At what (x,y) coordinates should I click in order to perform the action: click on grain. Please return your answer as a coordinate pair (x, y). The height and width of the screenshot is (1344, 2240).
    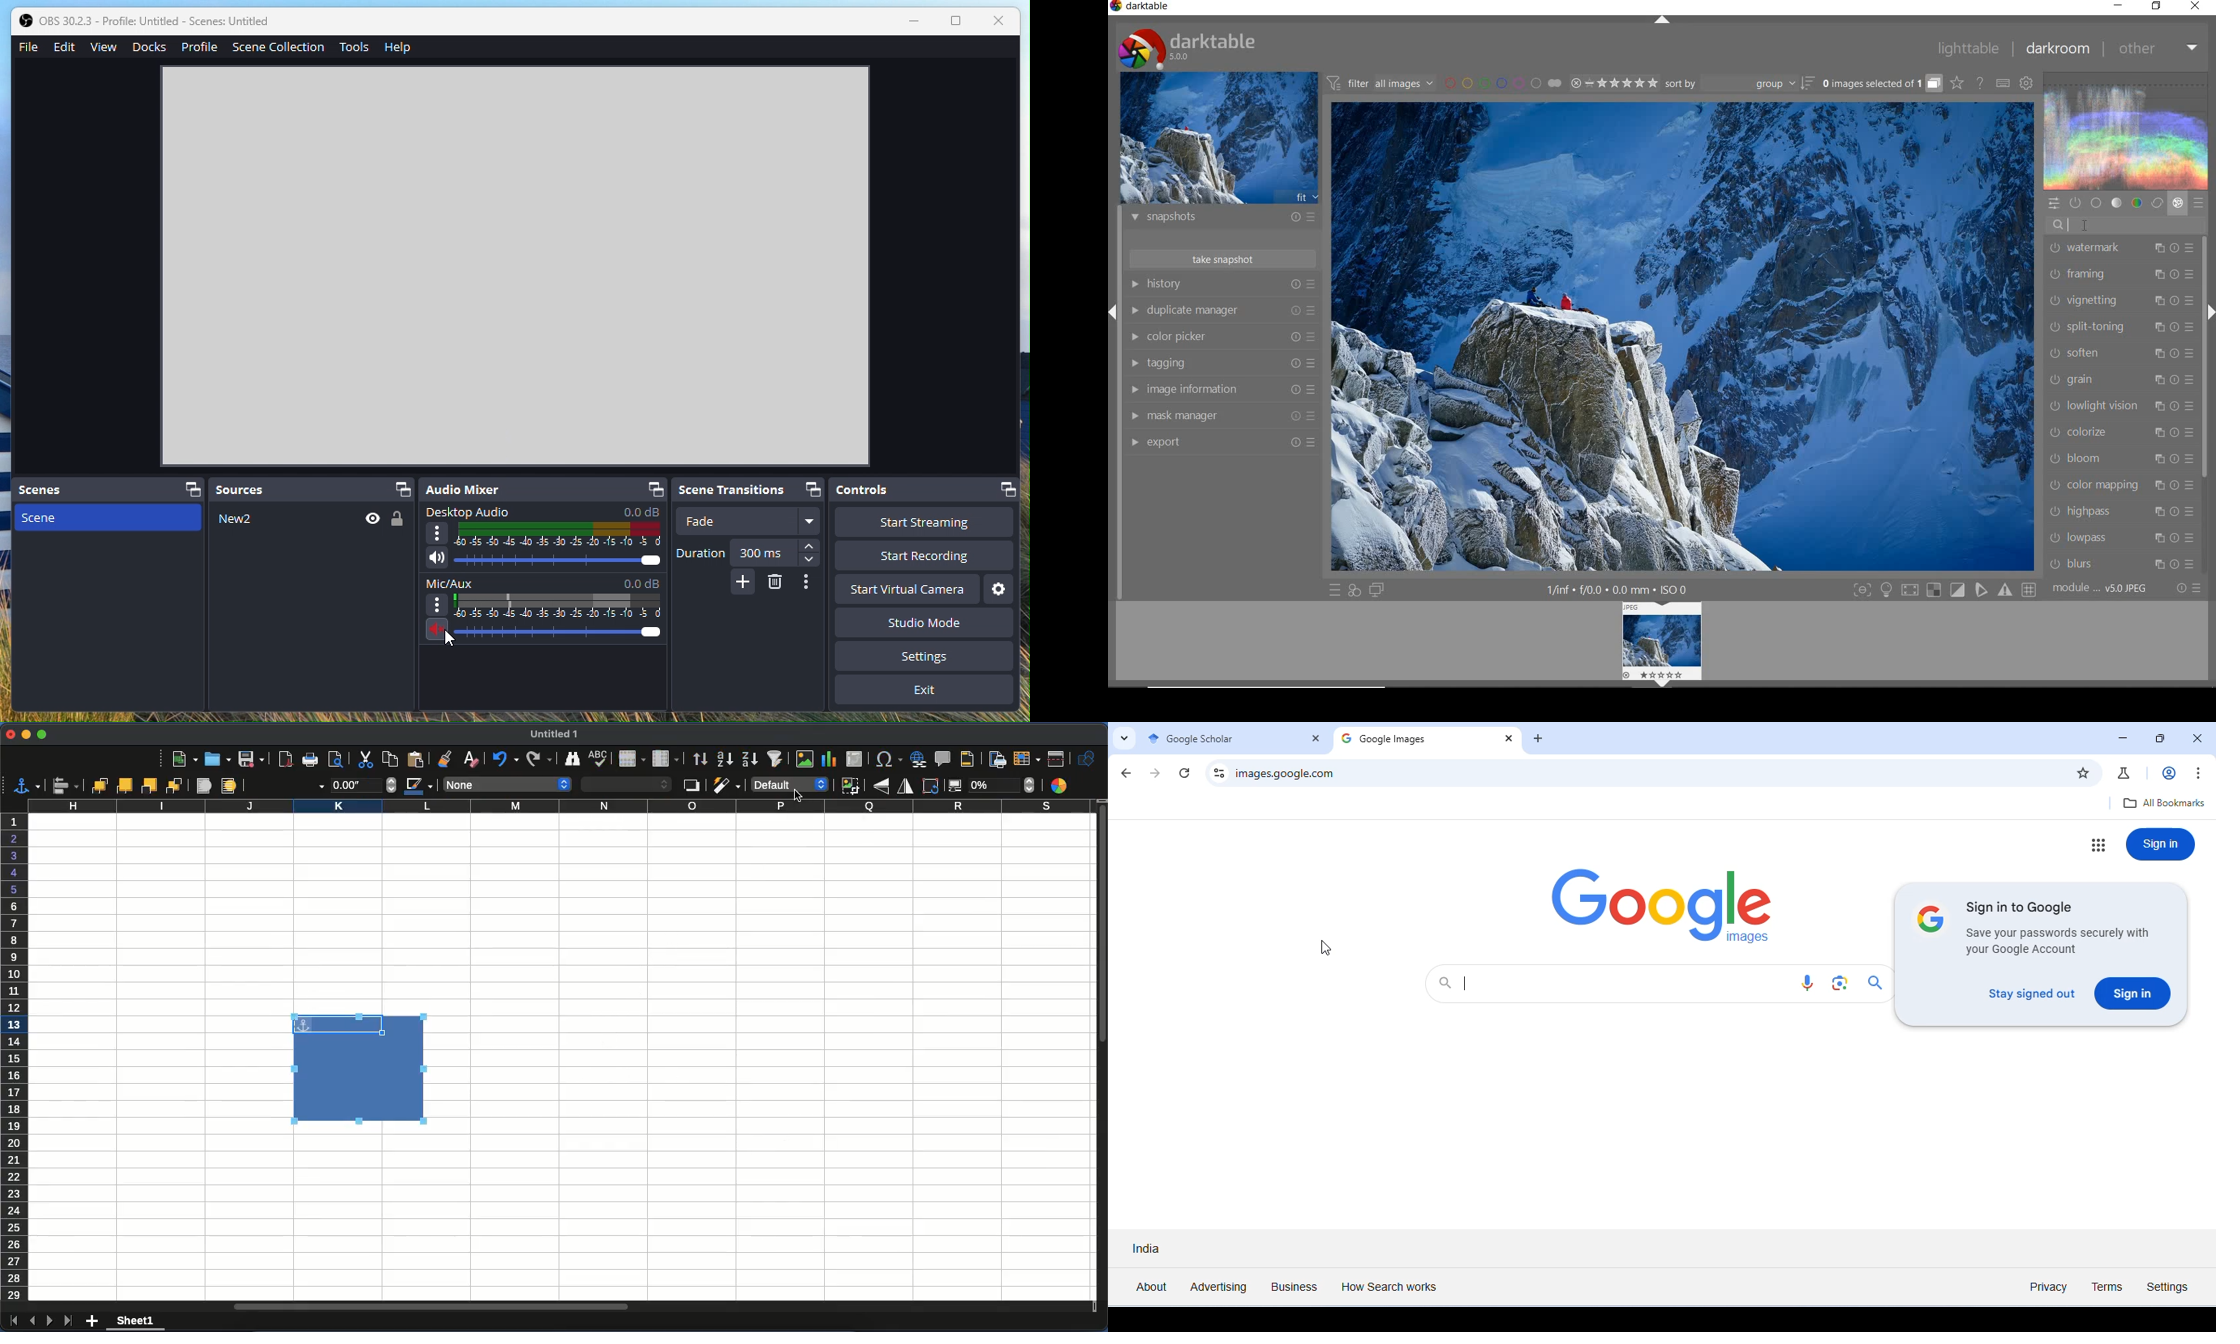
    Looking at the image, I should click on (2122, 380).